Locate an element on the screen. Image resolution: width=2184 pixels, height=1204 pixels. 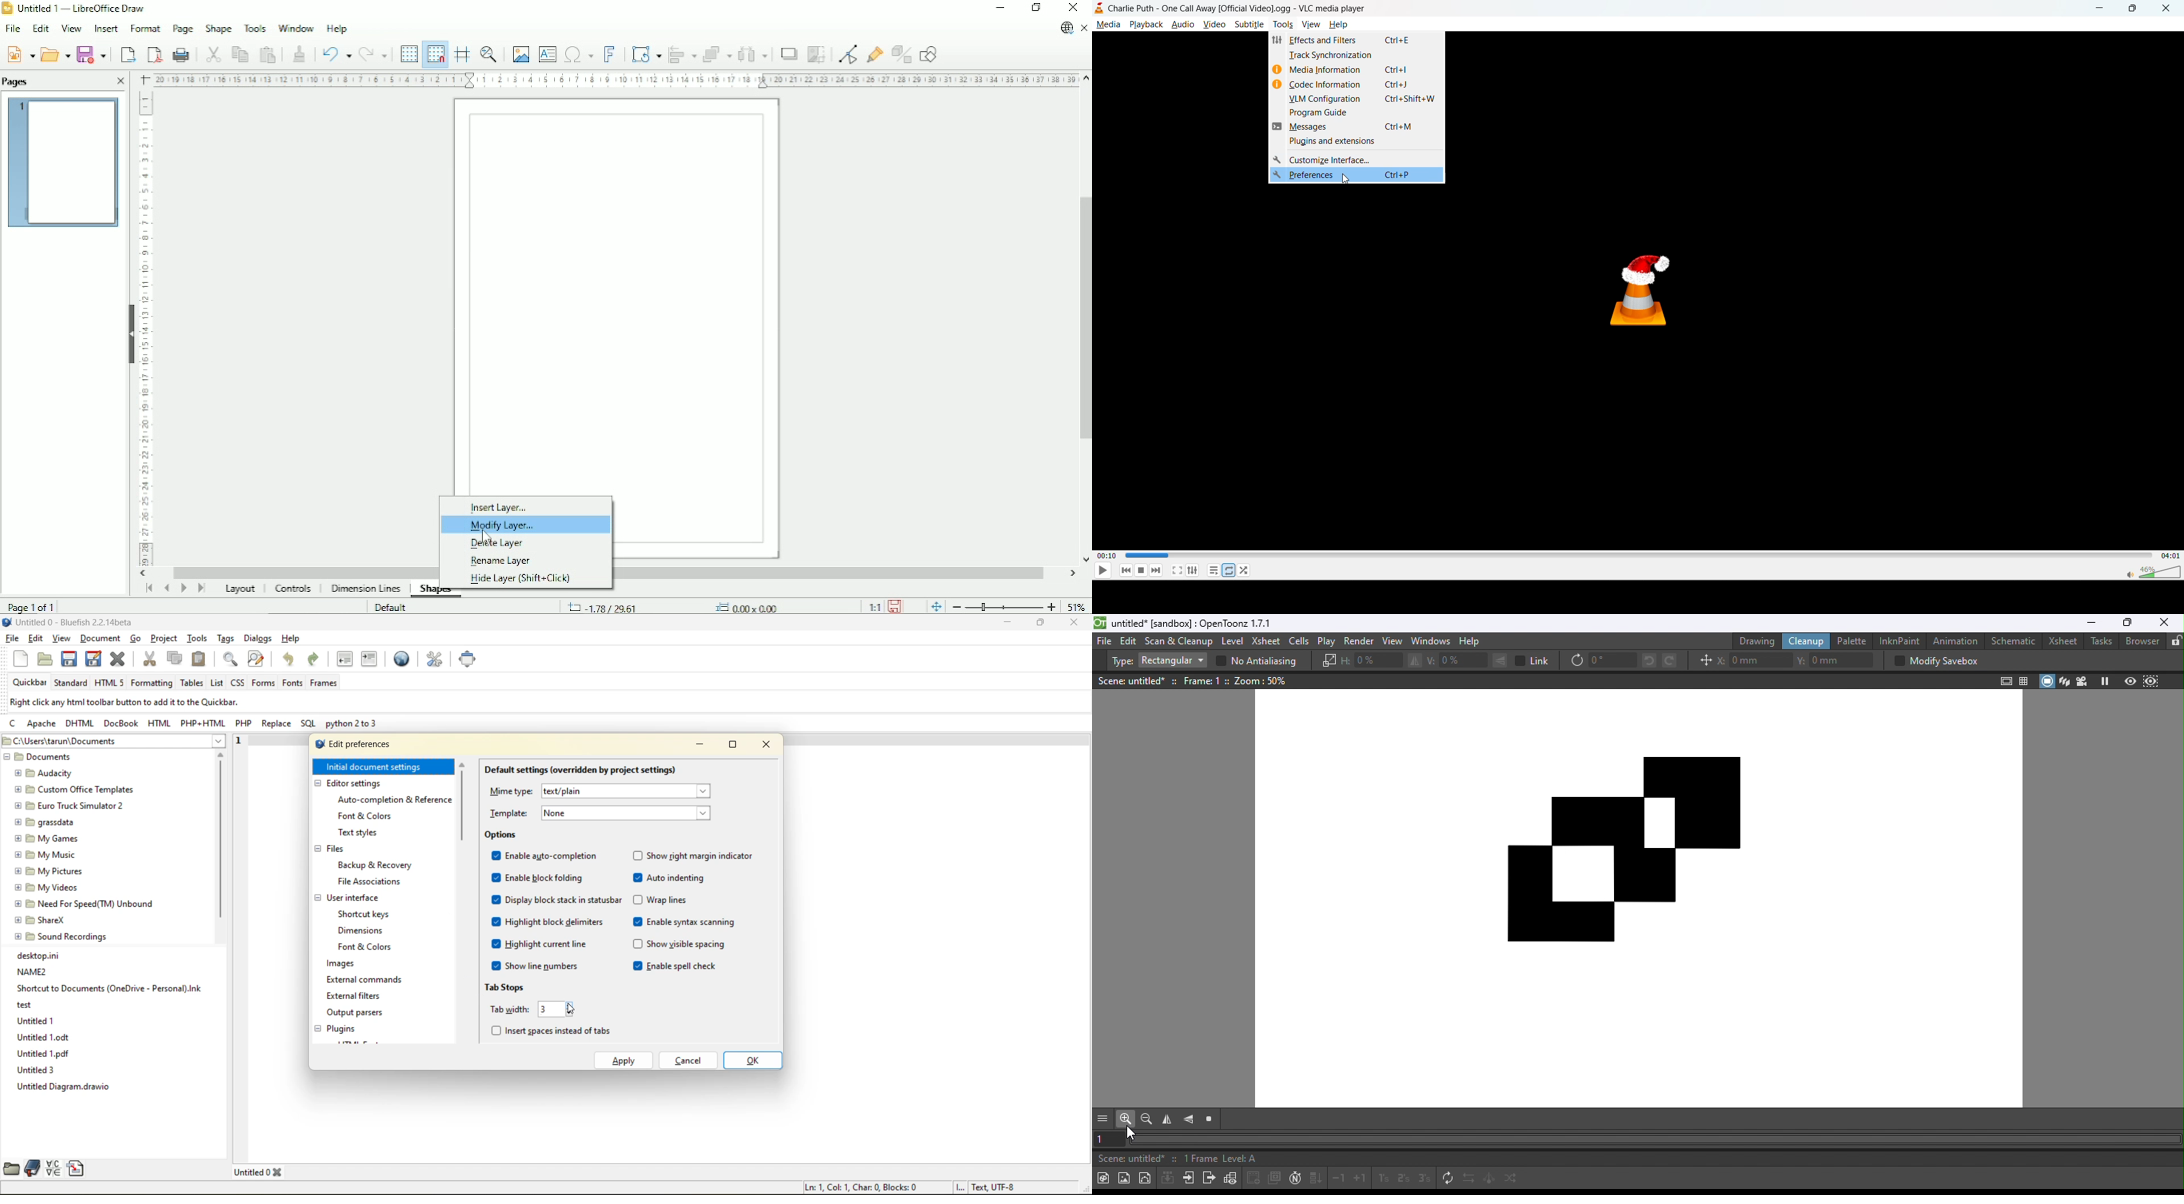
Untitled 1 is located at coordinates (35, 1020).